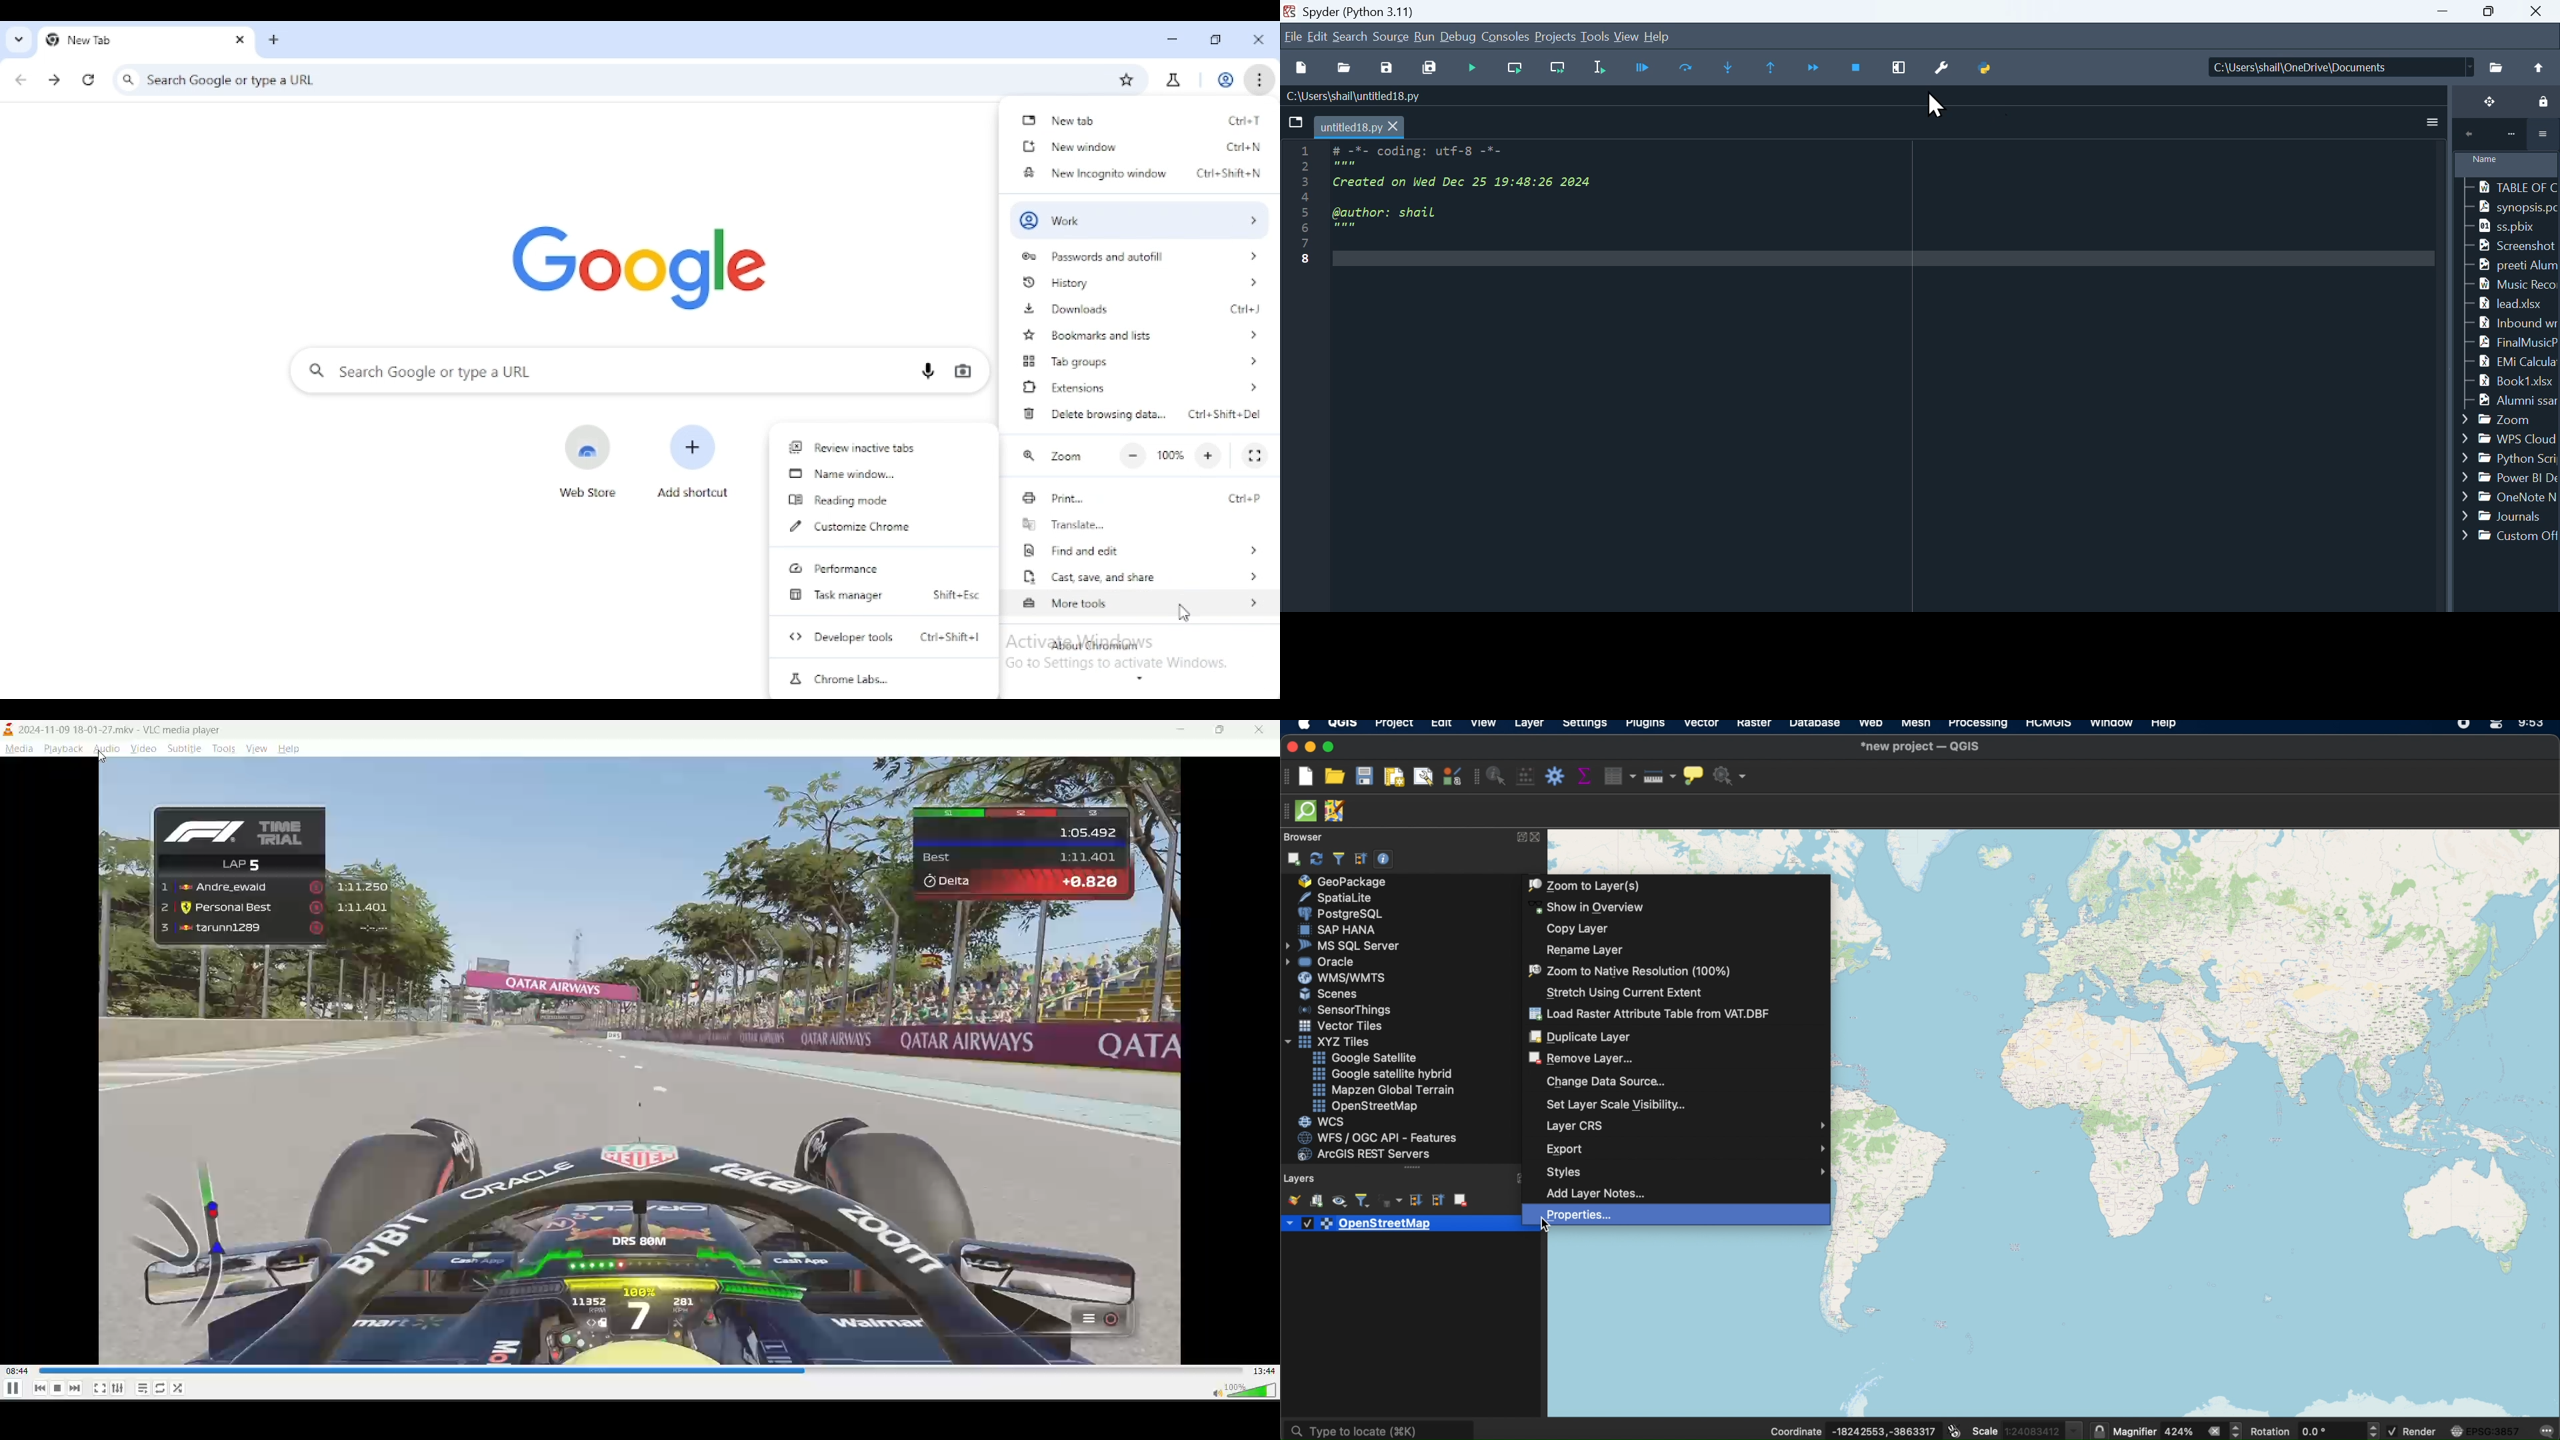 The height and width of the screenshot is (1456, 2576). Describe the element at coordinates (2513, 246) in the screenshot. I see `Screenshot..` at that location.